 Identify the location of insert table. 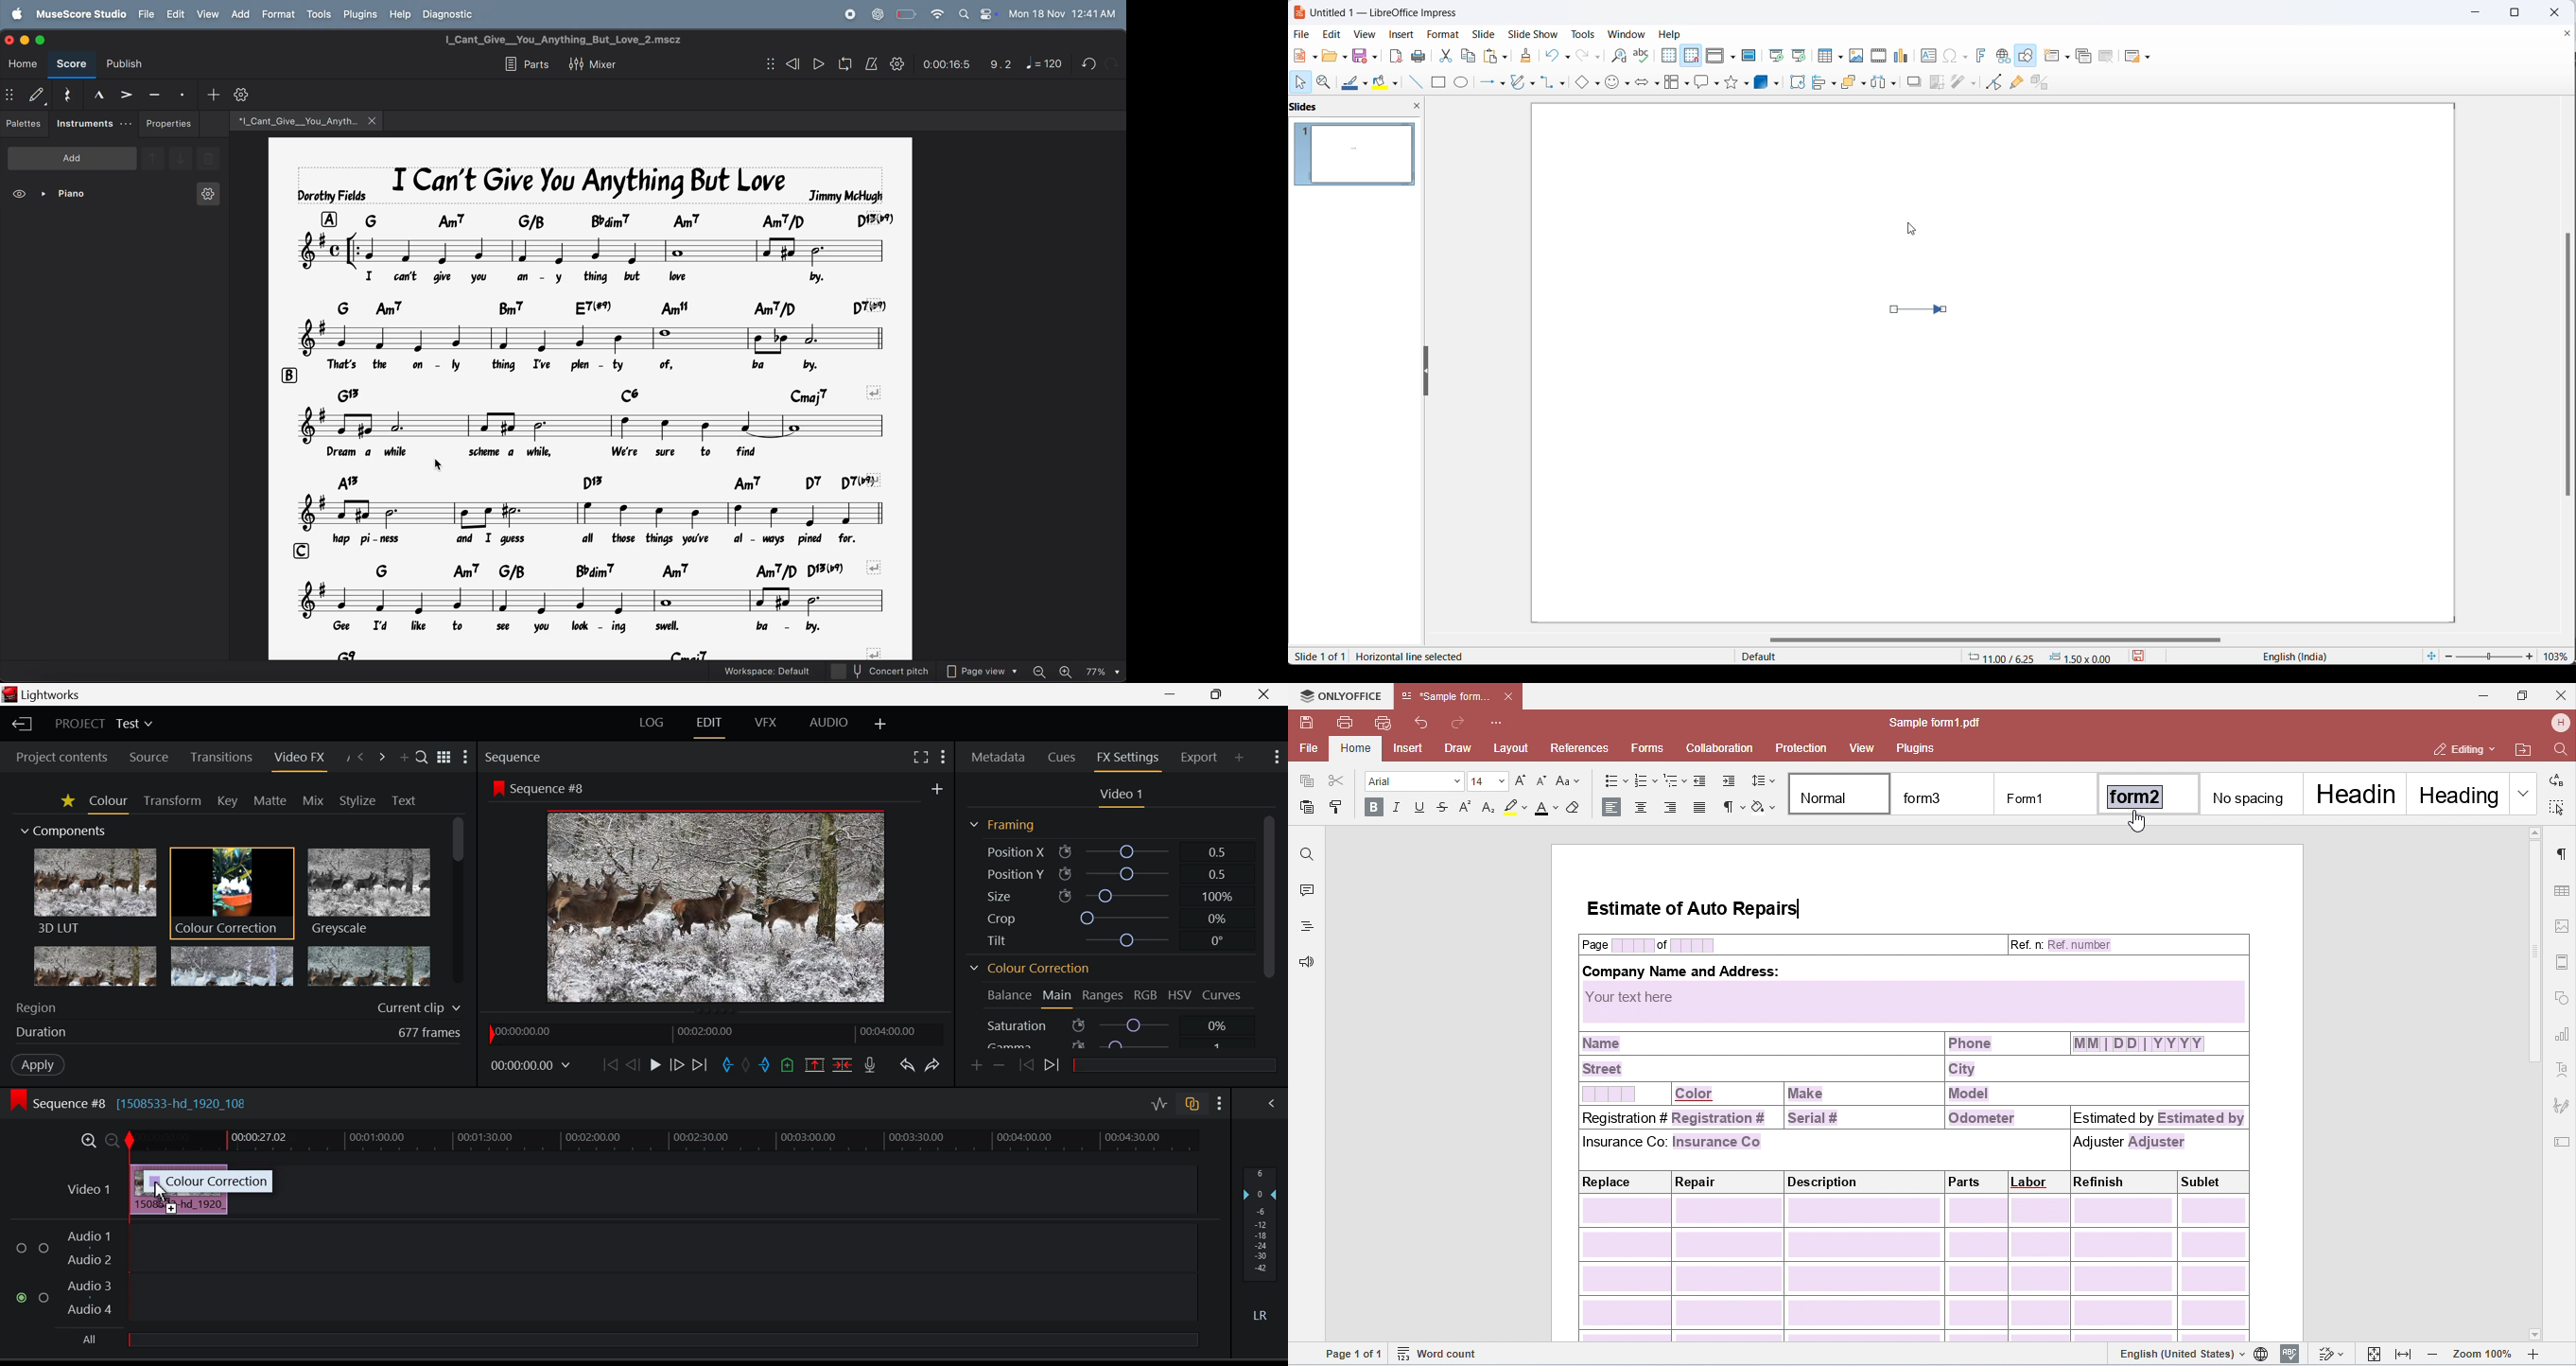
(1828, 55).